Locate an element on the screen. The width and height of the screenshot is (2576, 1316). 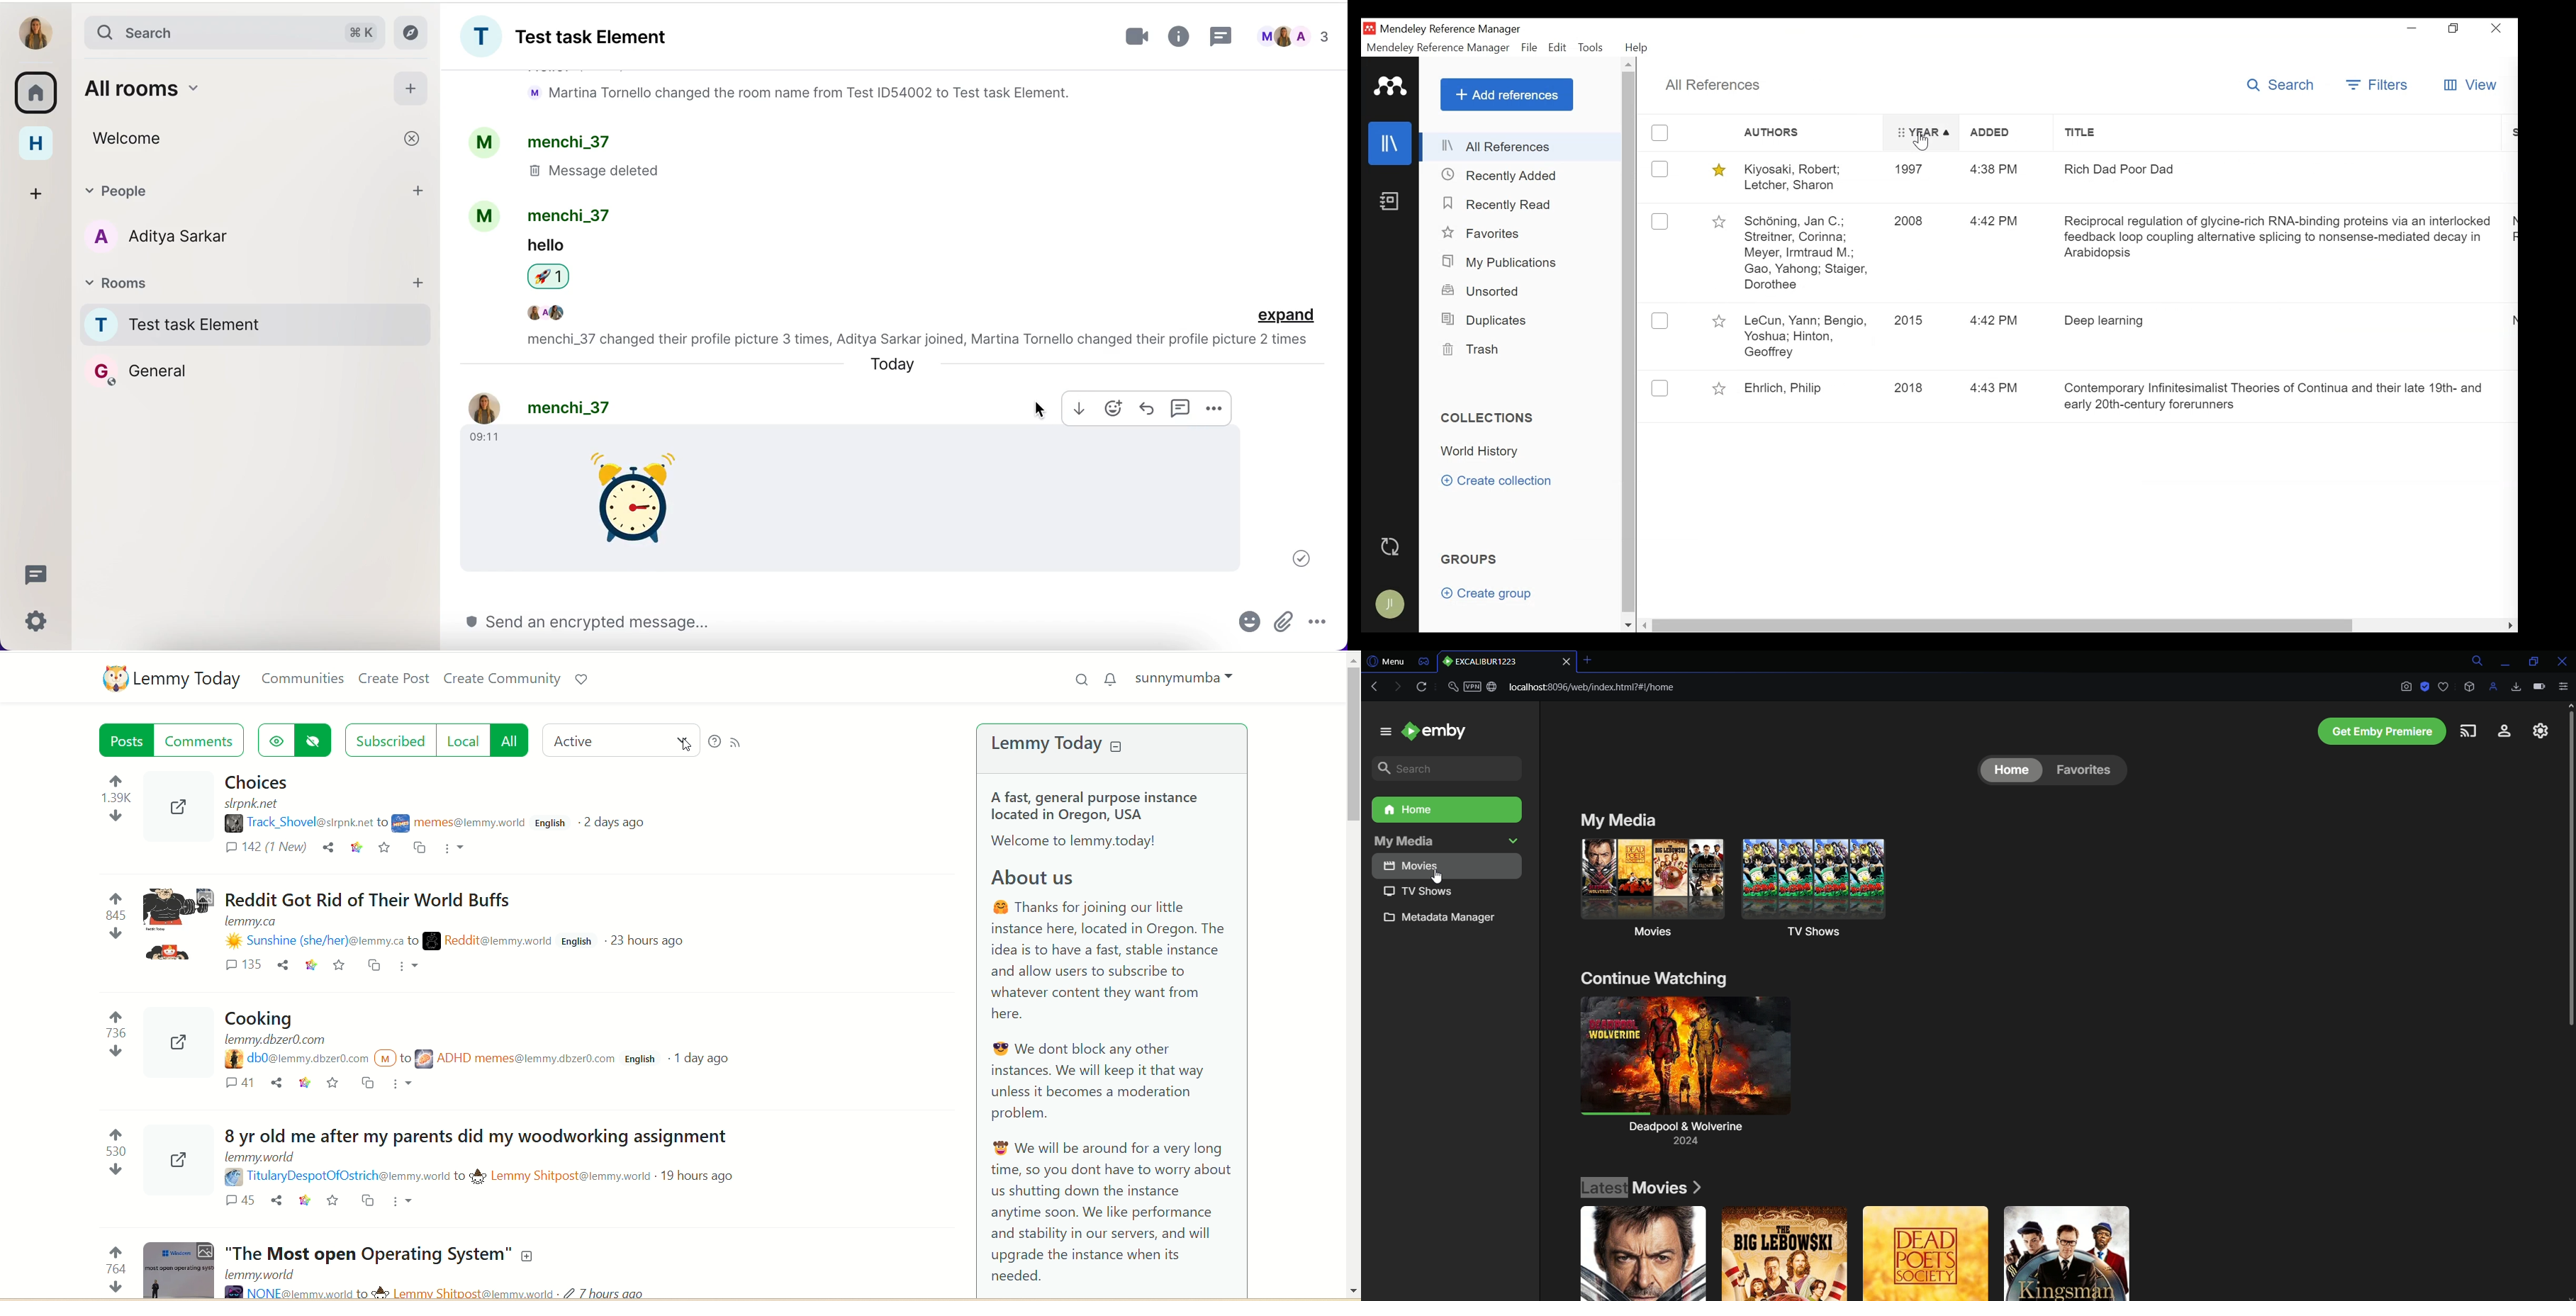
Link is located at coordinates (1601, 686).